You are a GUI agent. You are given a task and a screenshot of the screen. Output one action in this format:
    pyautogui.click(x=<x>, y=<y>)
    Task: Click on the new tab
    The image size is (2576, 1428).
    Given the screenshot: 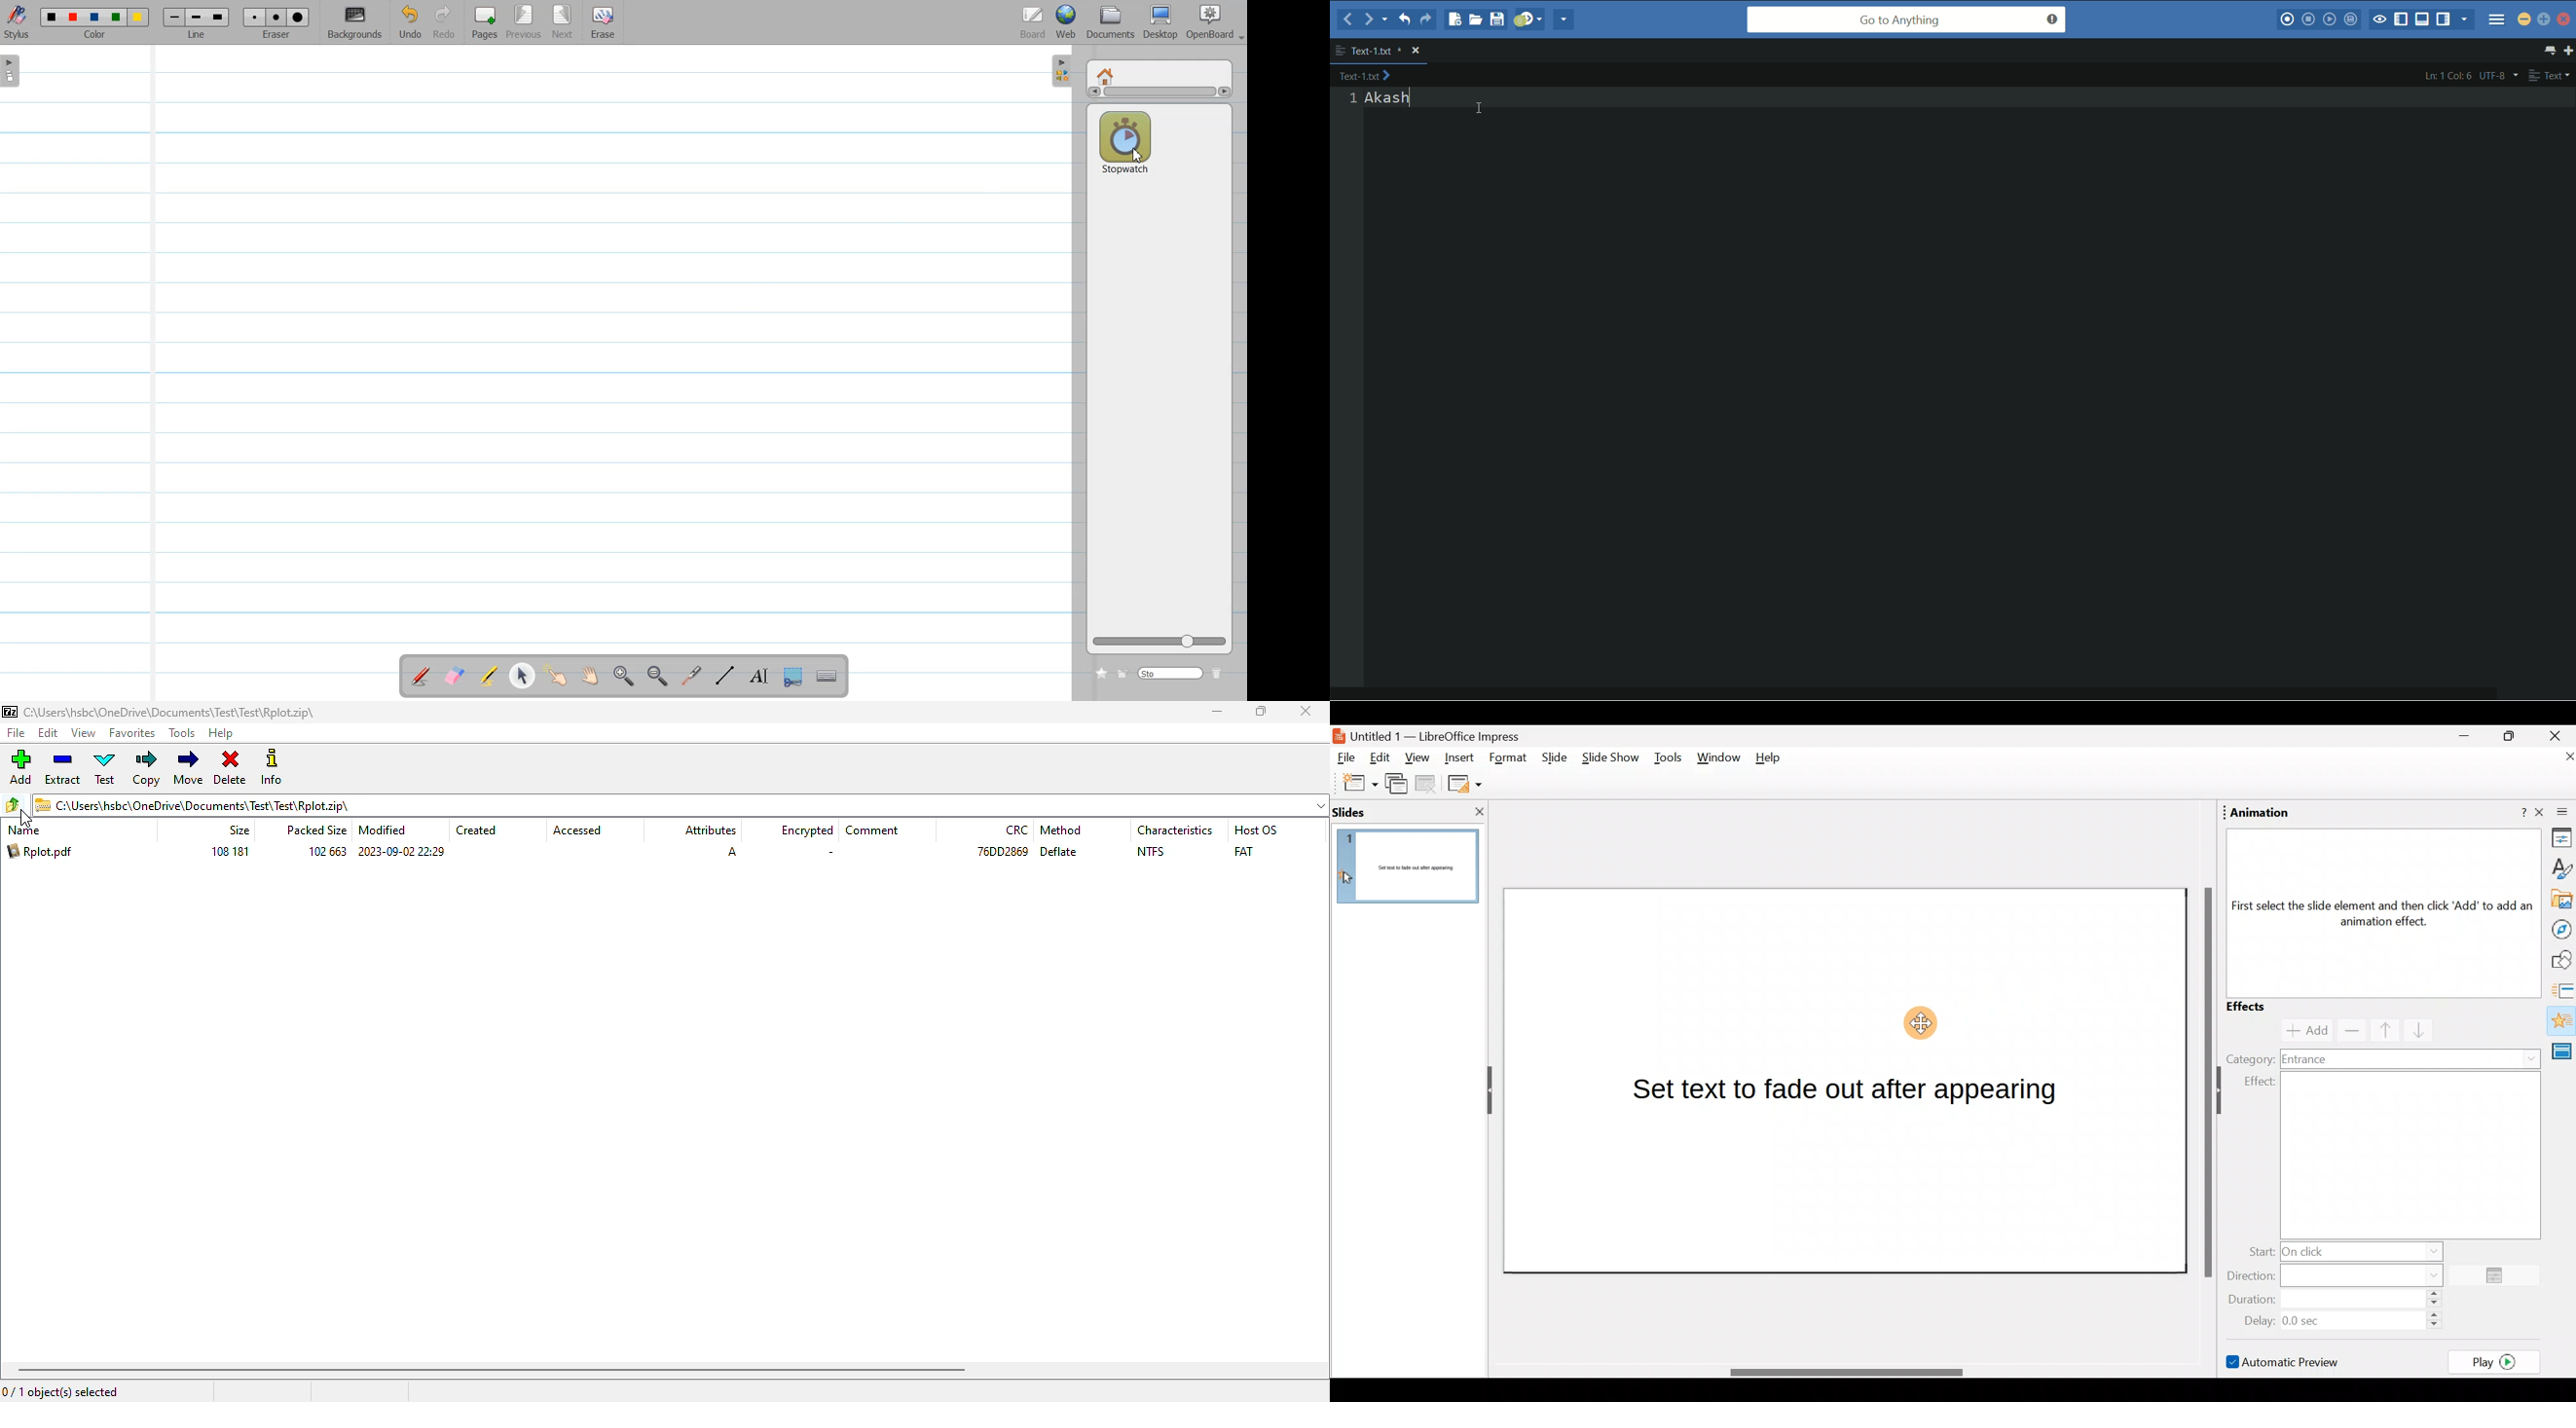 What is the action you would take?
    pyautogui.click(x=2568, y=50)
    